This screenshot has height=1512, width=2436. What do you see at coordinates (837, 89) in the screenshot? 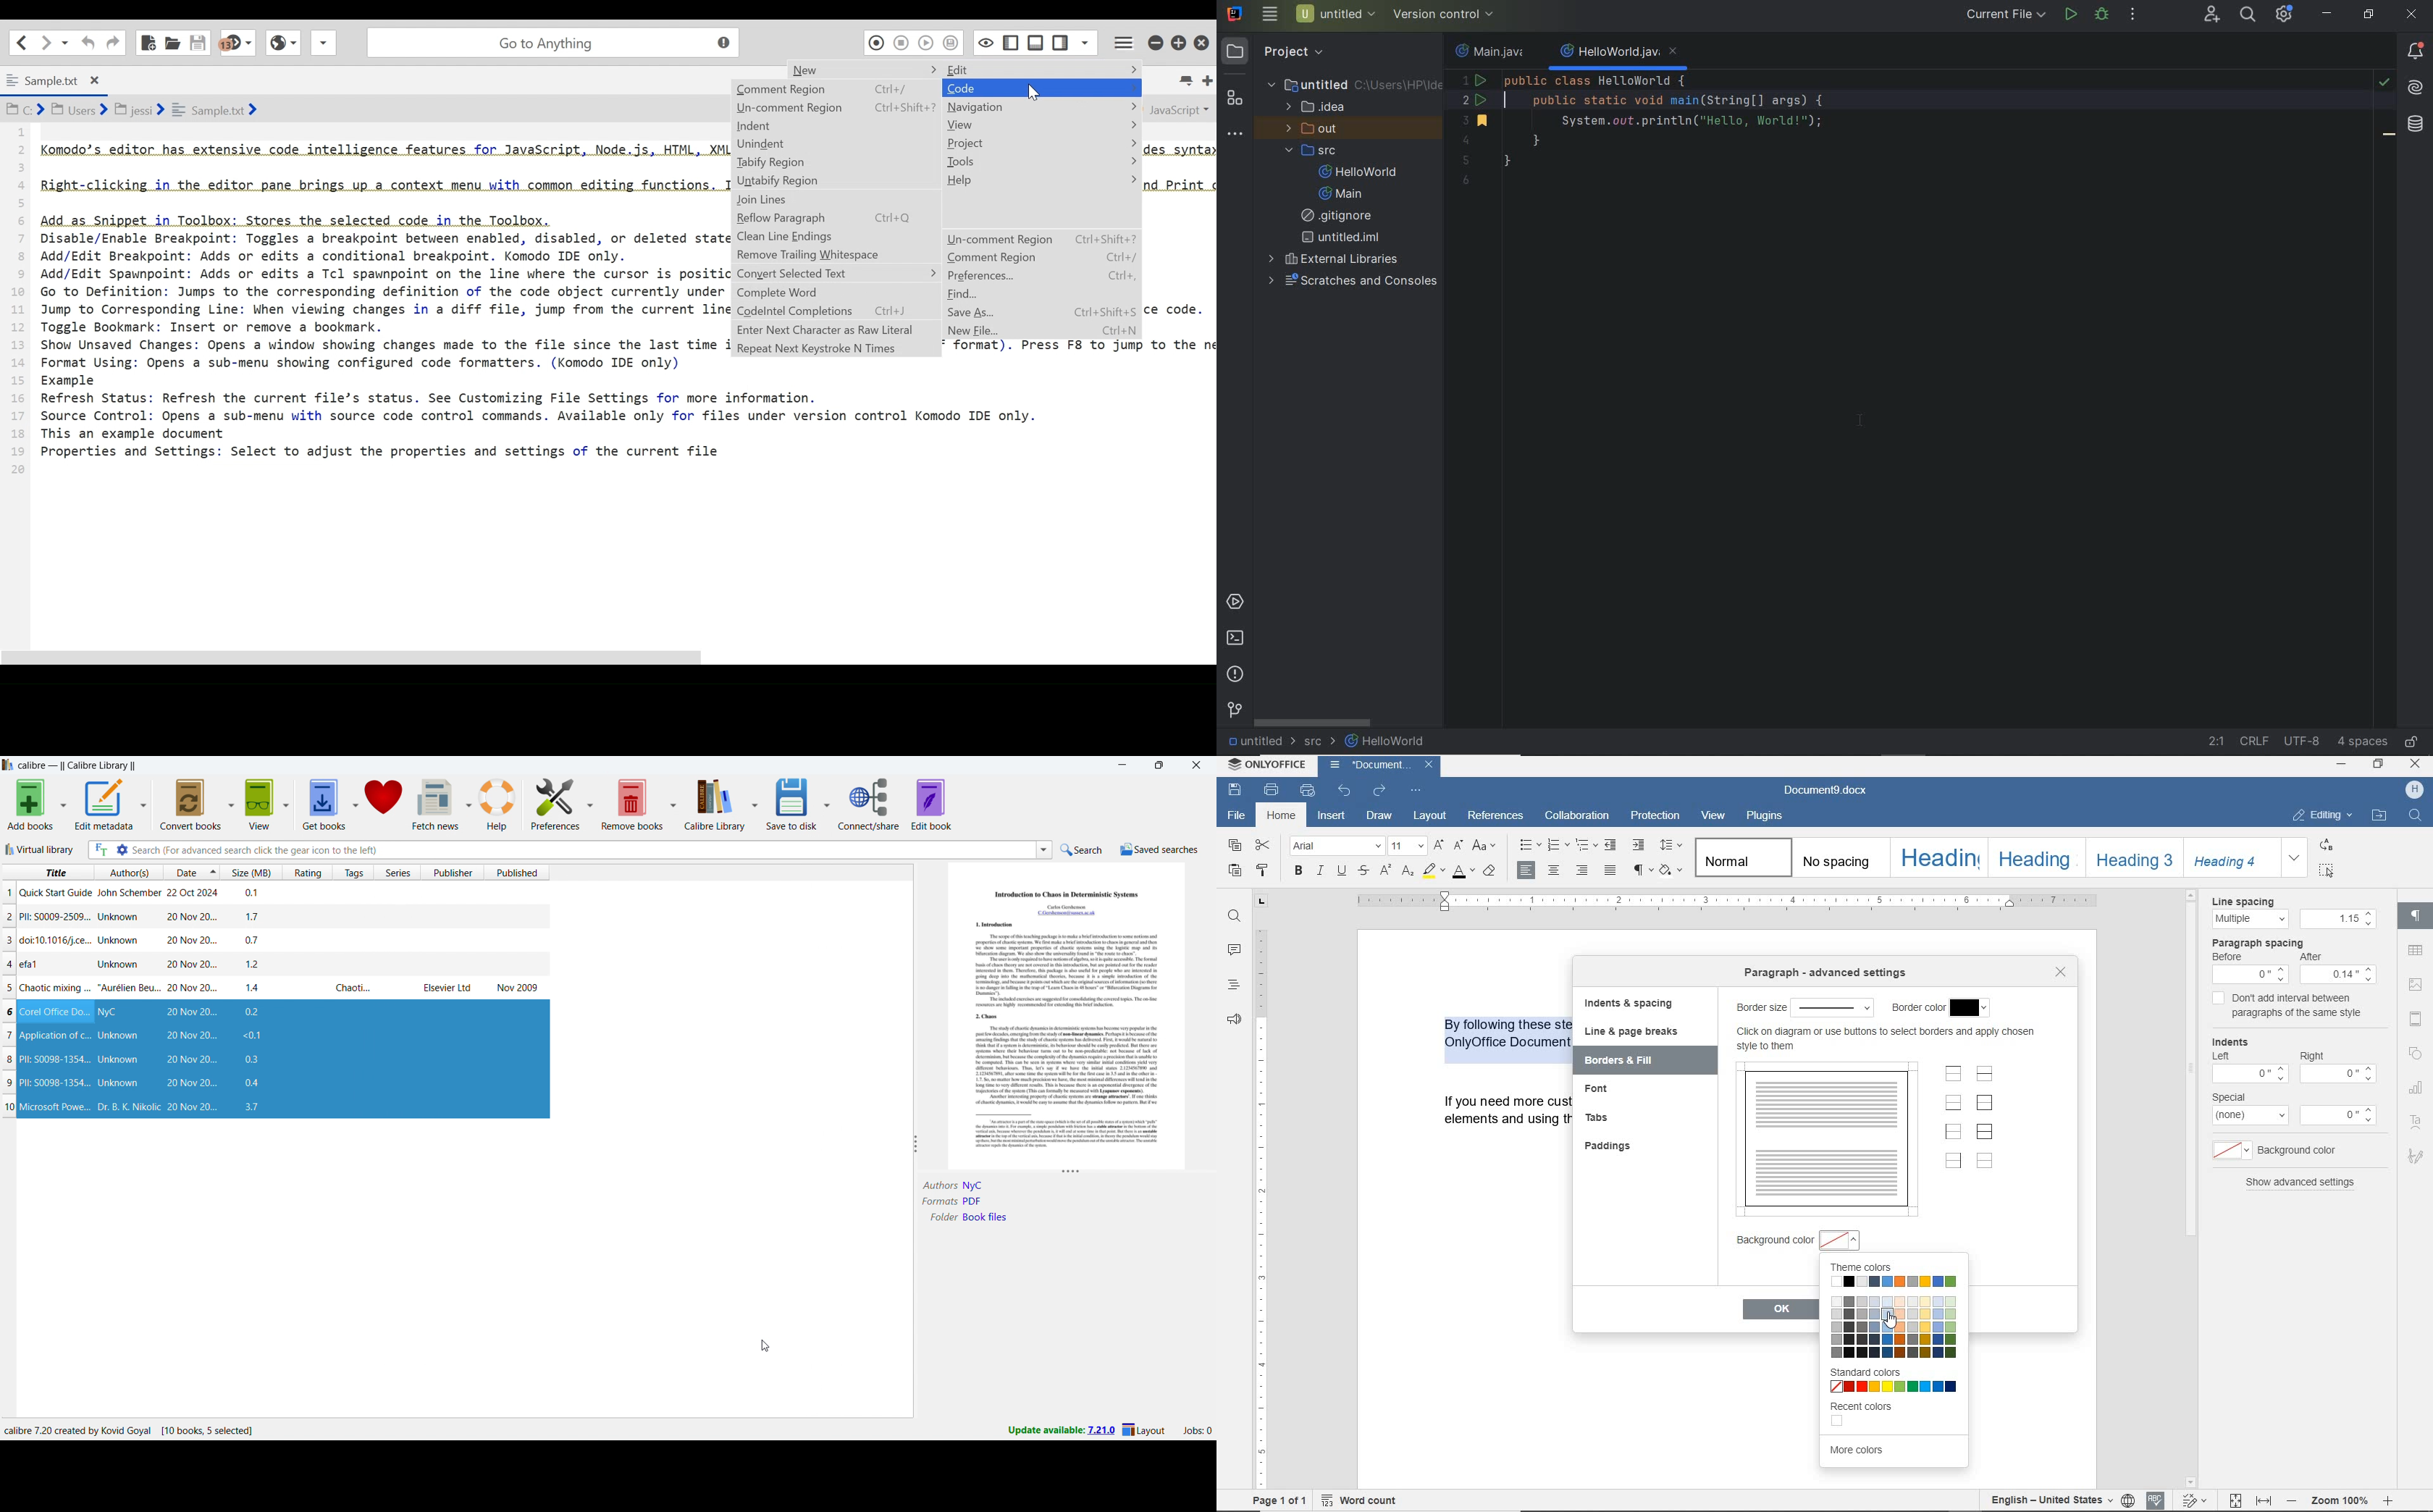
I see `Comment region` at bounding box center [837, 89].